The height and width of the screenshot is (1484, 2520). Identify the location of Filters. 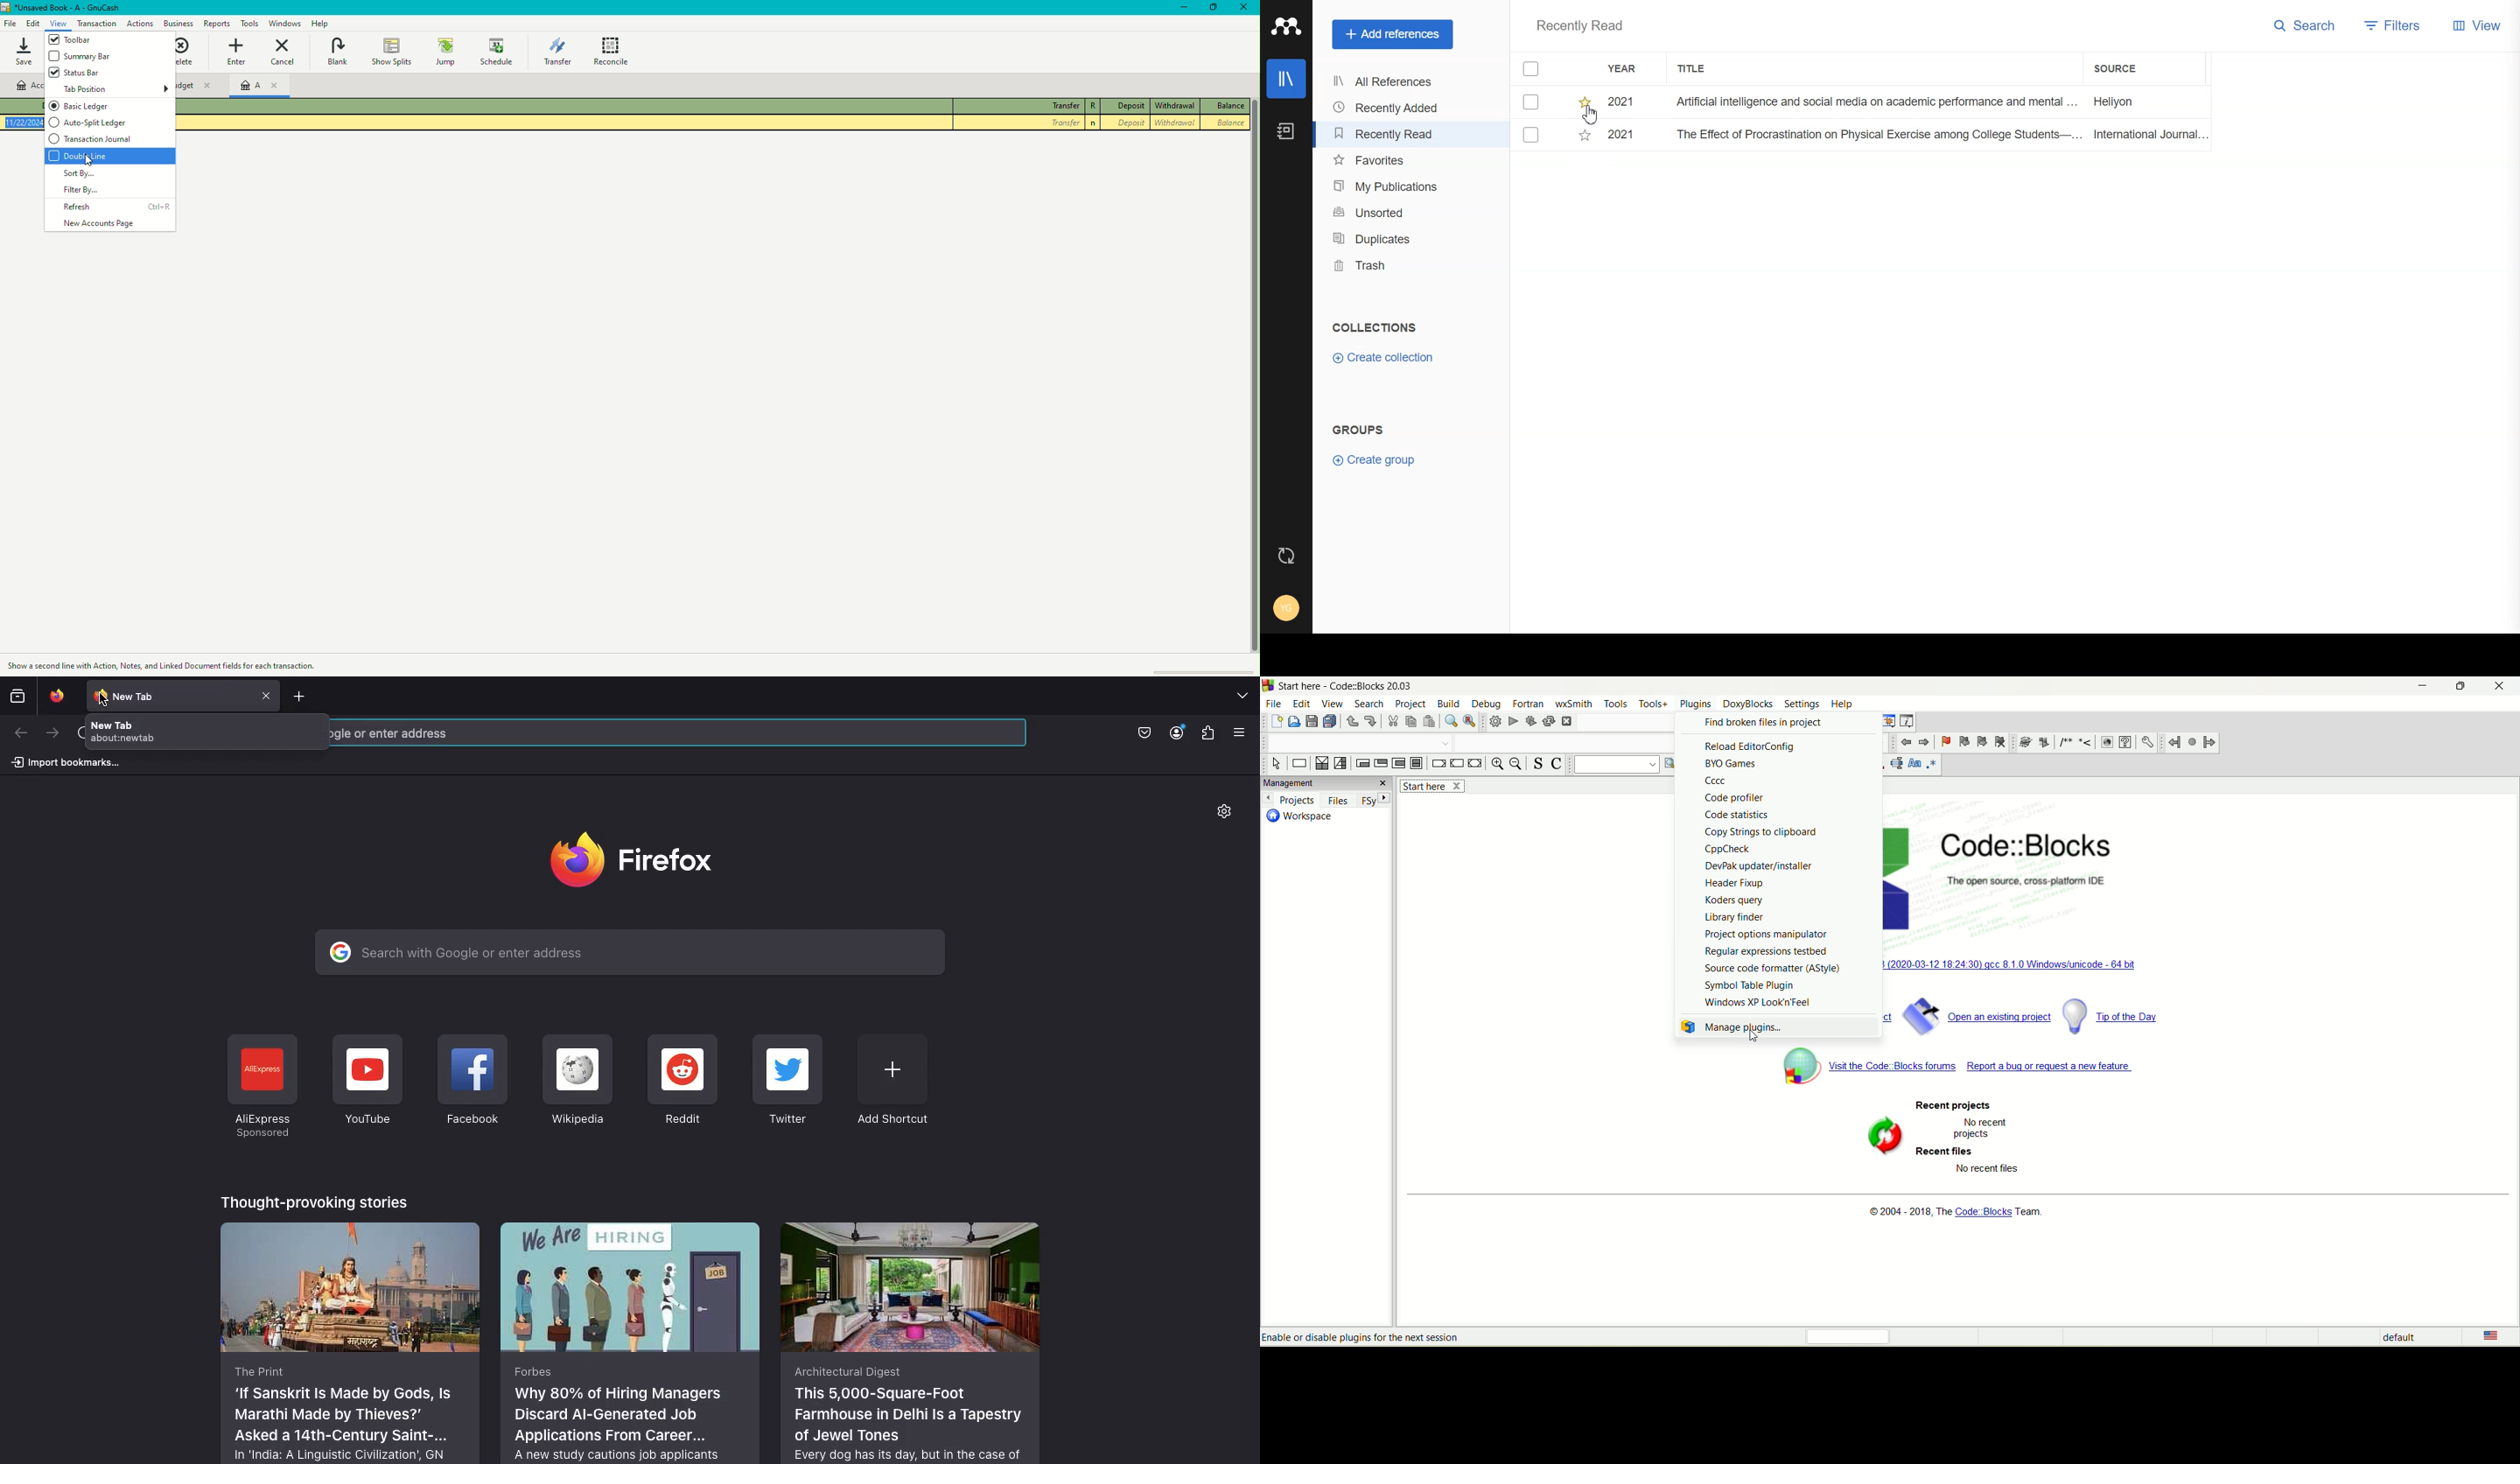
(2393, 26).